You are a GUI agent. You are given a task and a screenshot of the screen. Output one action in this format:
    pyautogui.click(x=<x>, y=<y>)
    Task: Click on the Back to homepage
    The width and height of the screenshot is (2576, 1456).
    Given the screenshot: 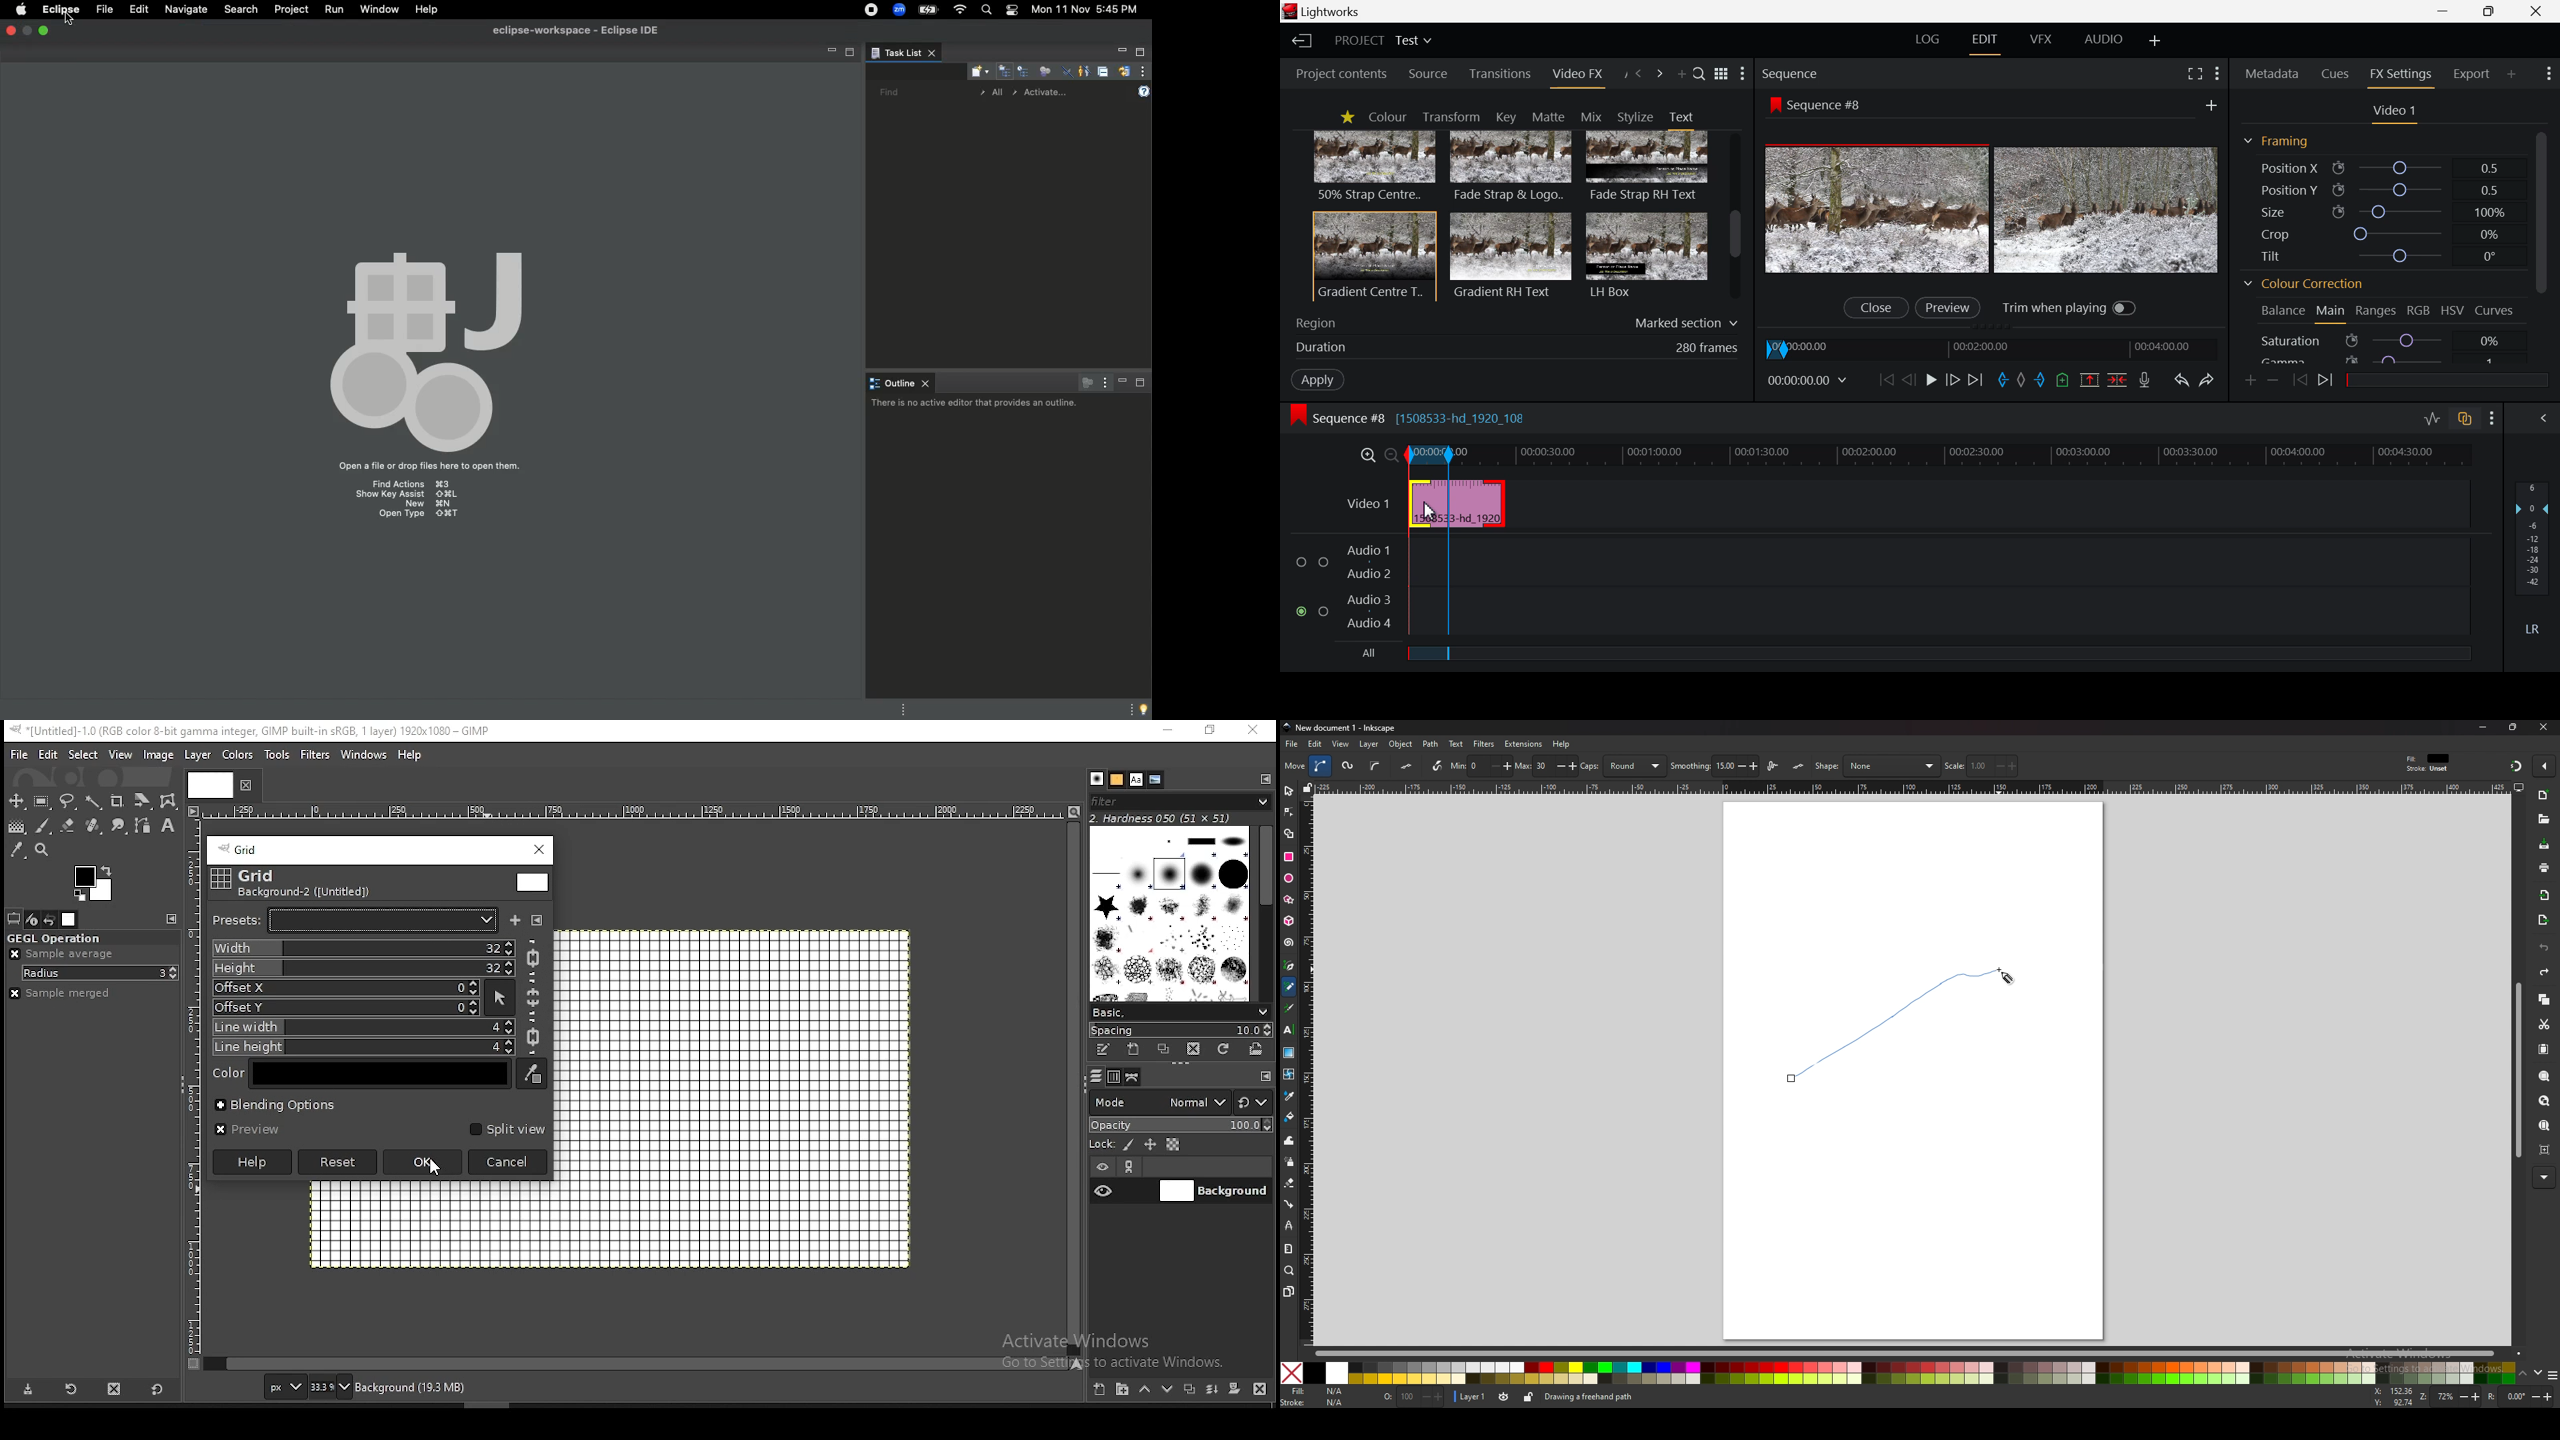 What is the action you would take?
    pyautogui.click(x=1299, y=41)
    